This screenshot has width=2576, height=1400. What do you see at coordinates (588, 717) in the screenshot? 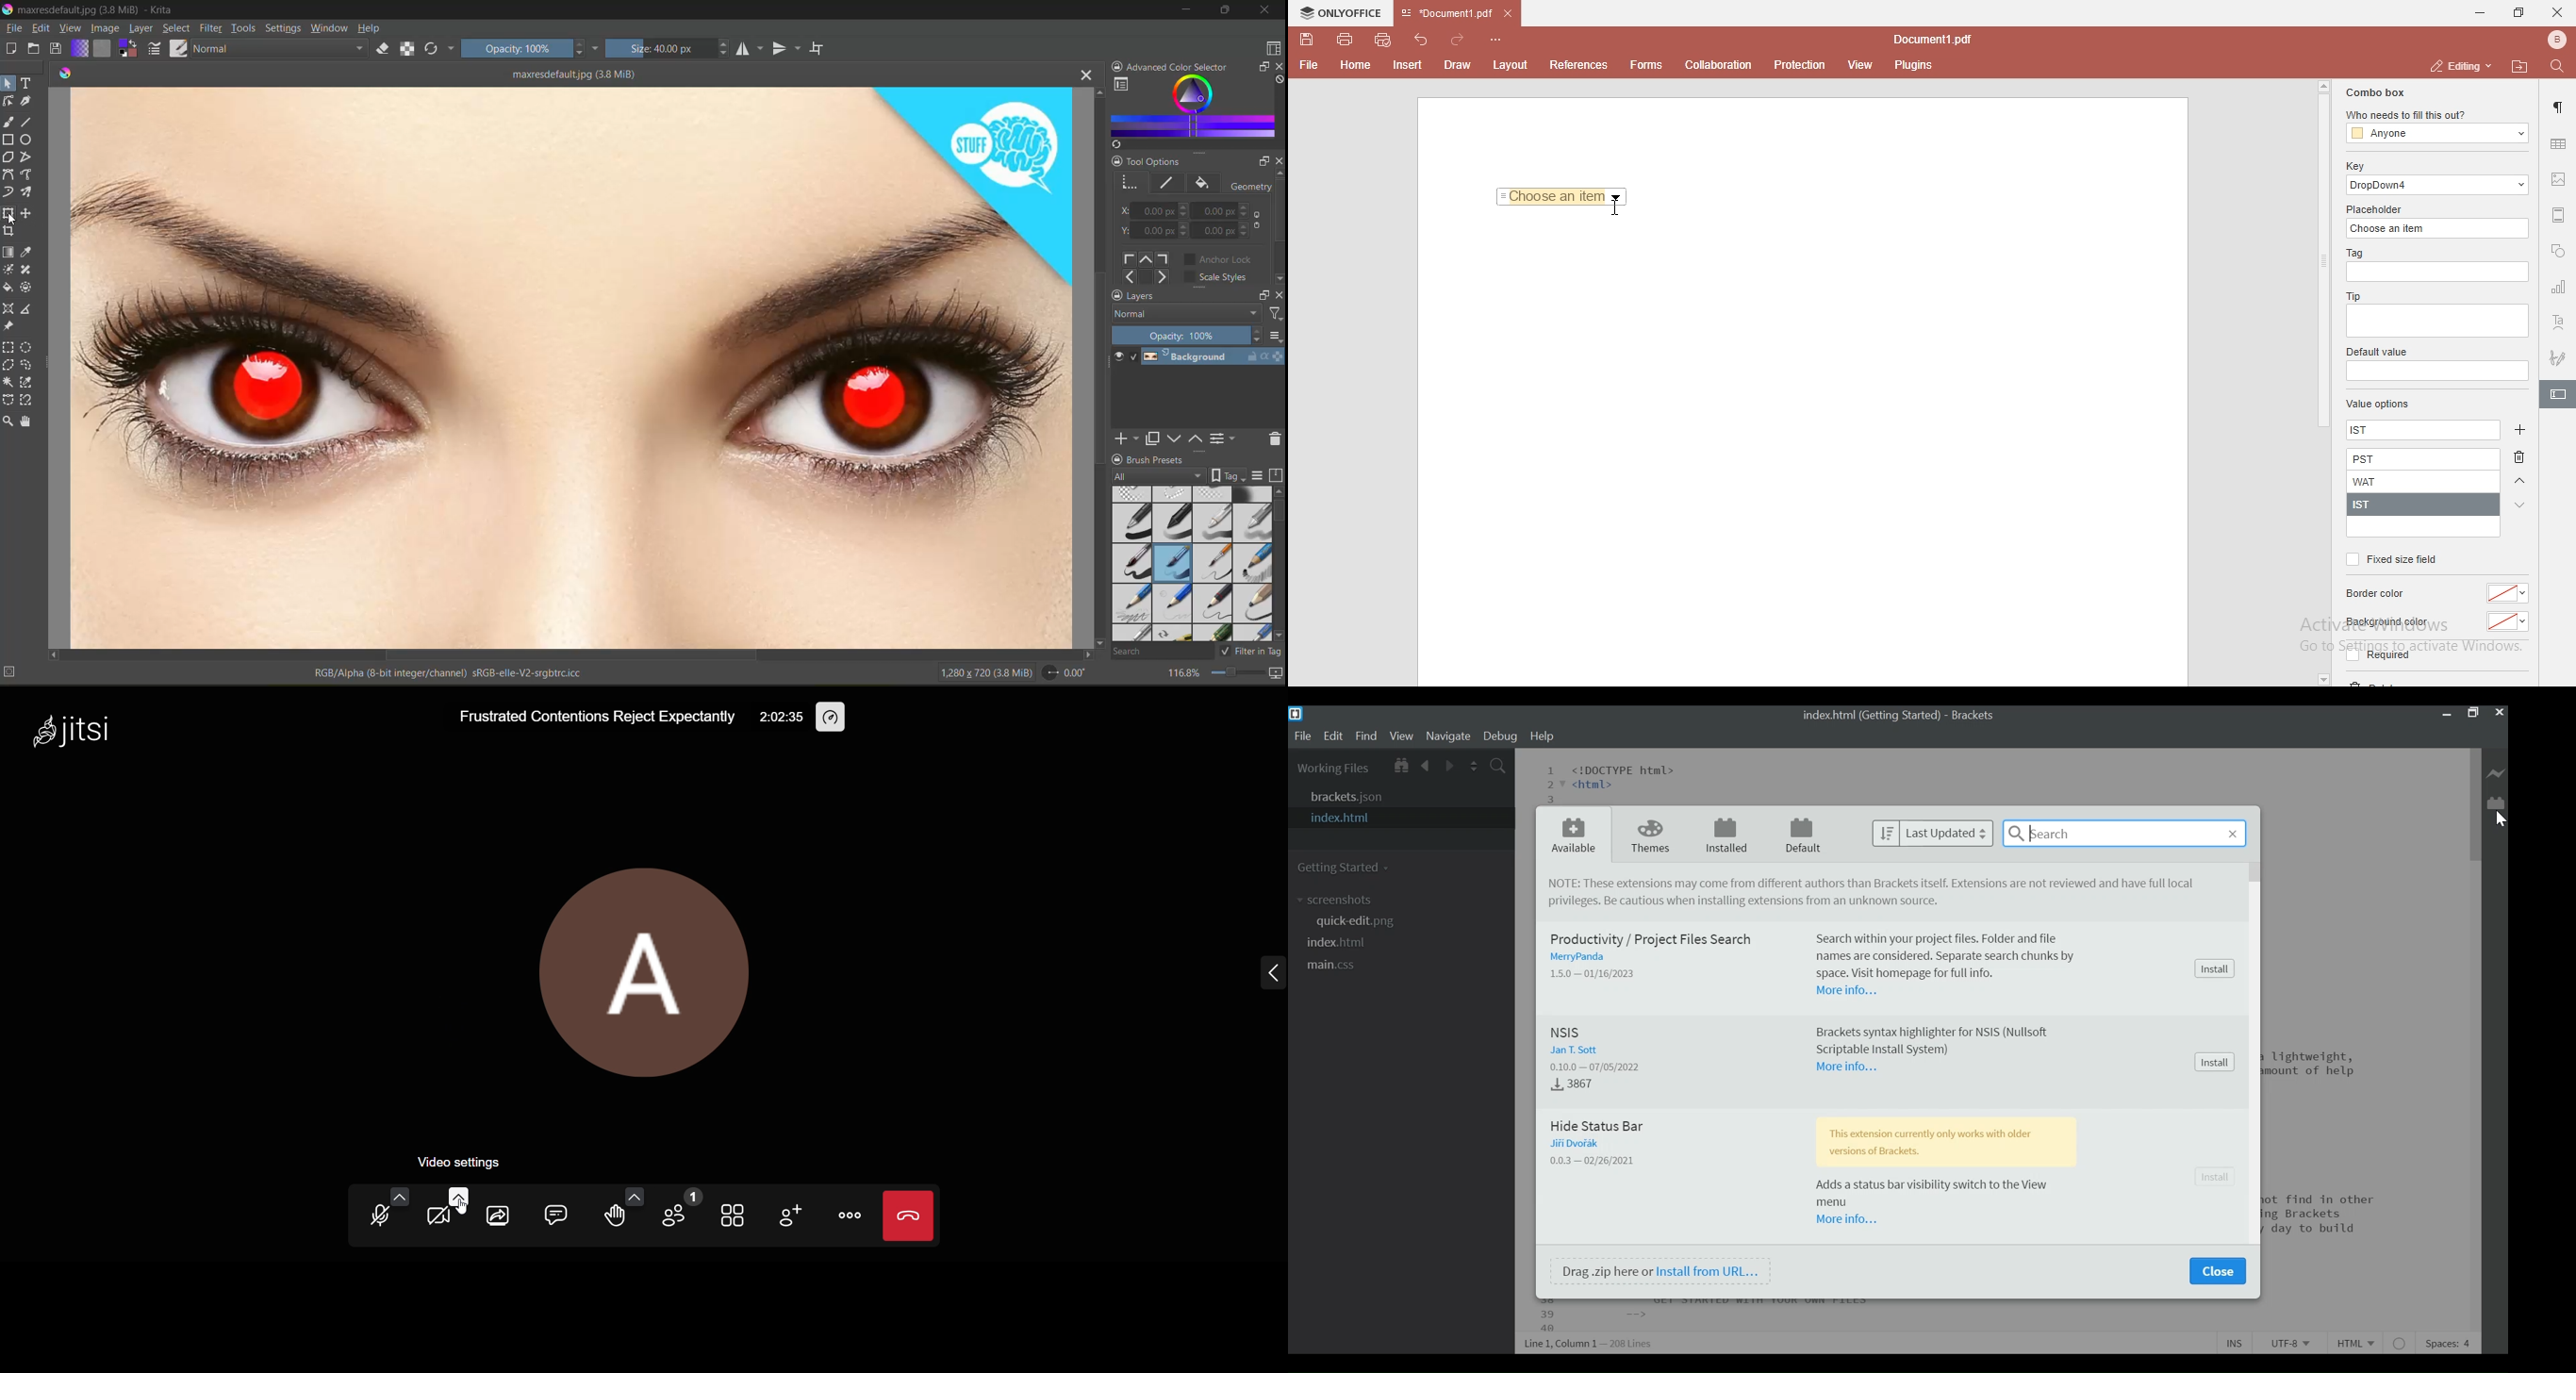
I see `Frustrated Contentions Reject Expectantly` at bounding box center [588, 717].